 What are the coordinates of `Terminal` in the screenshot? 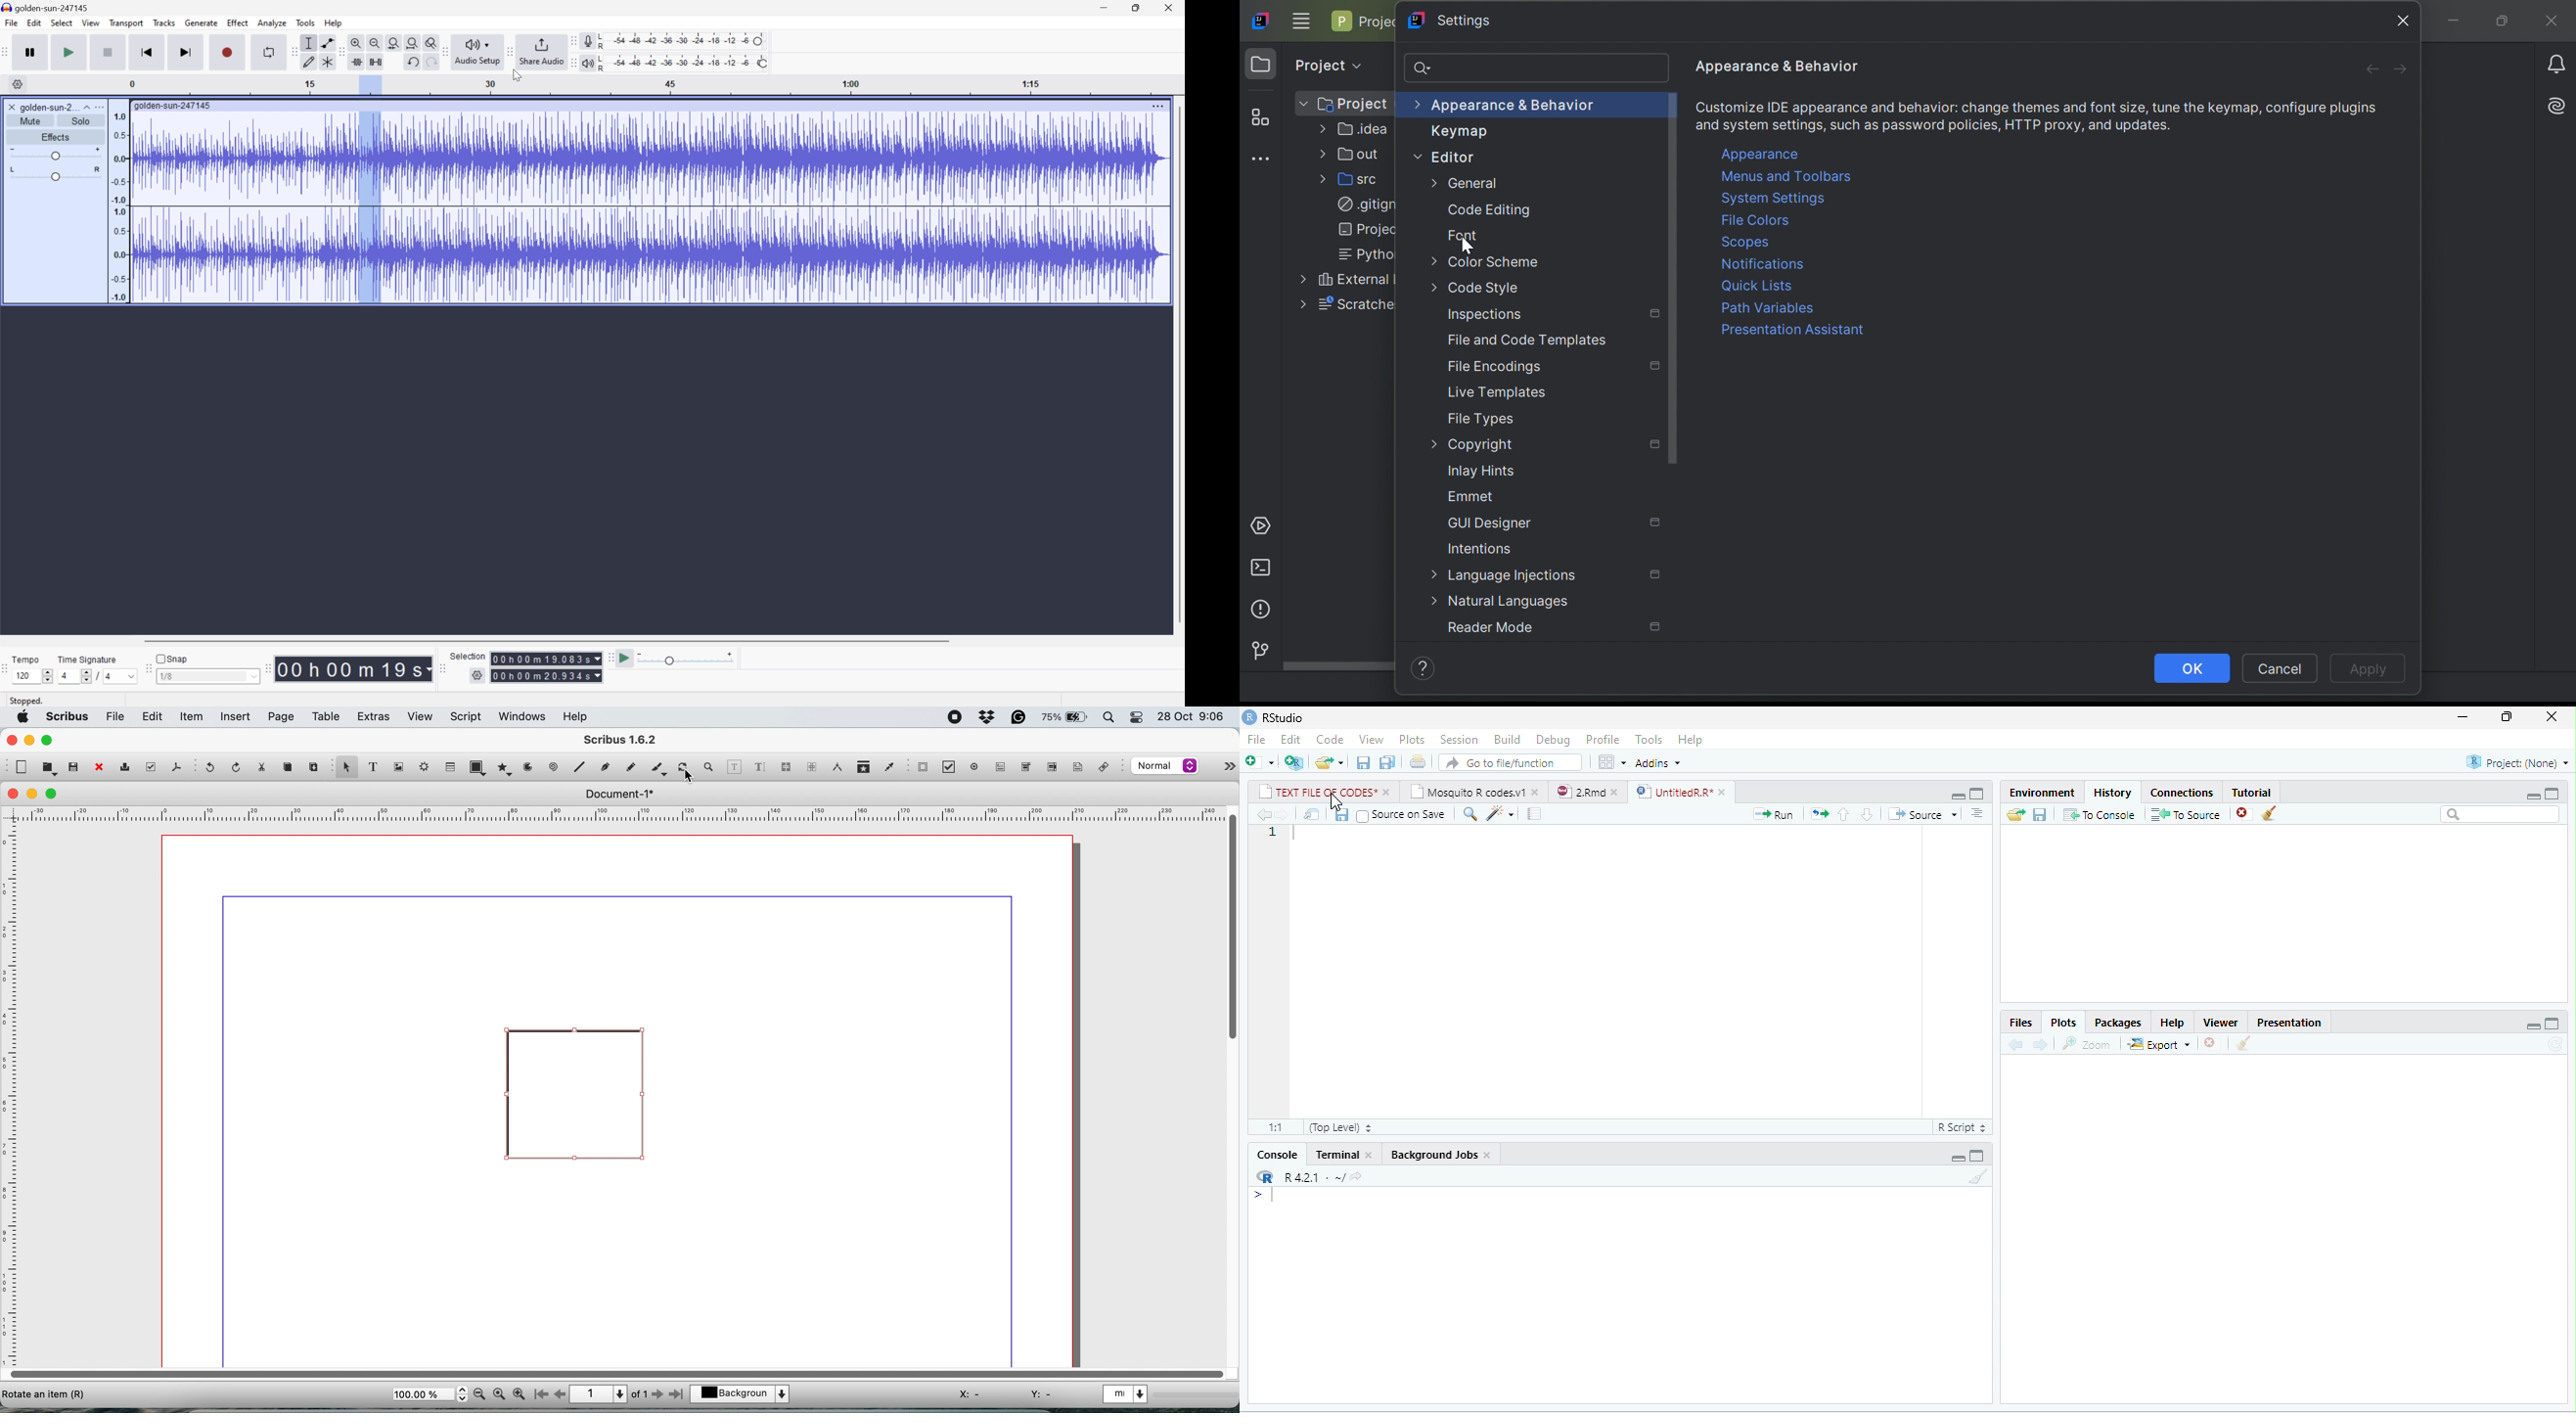 It's located at (1335, 1154).